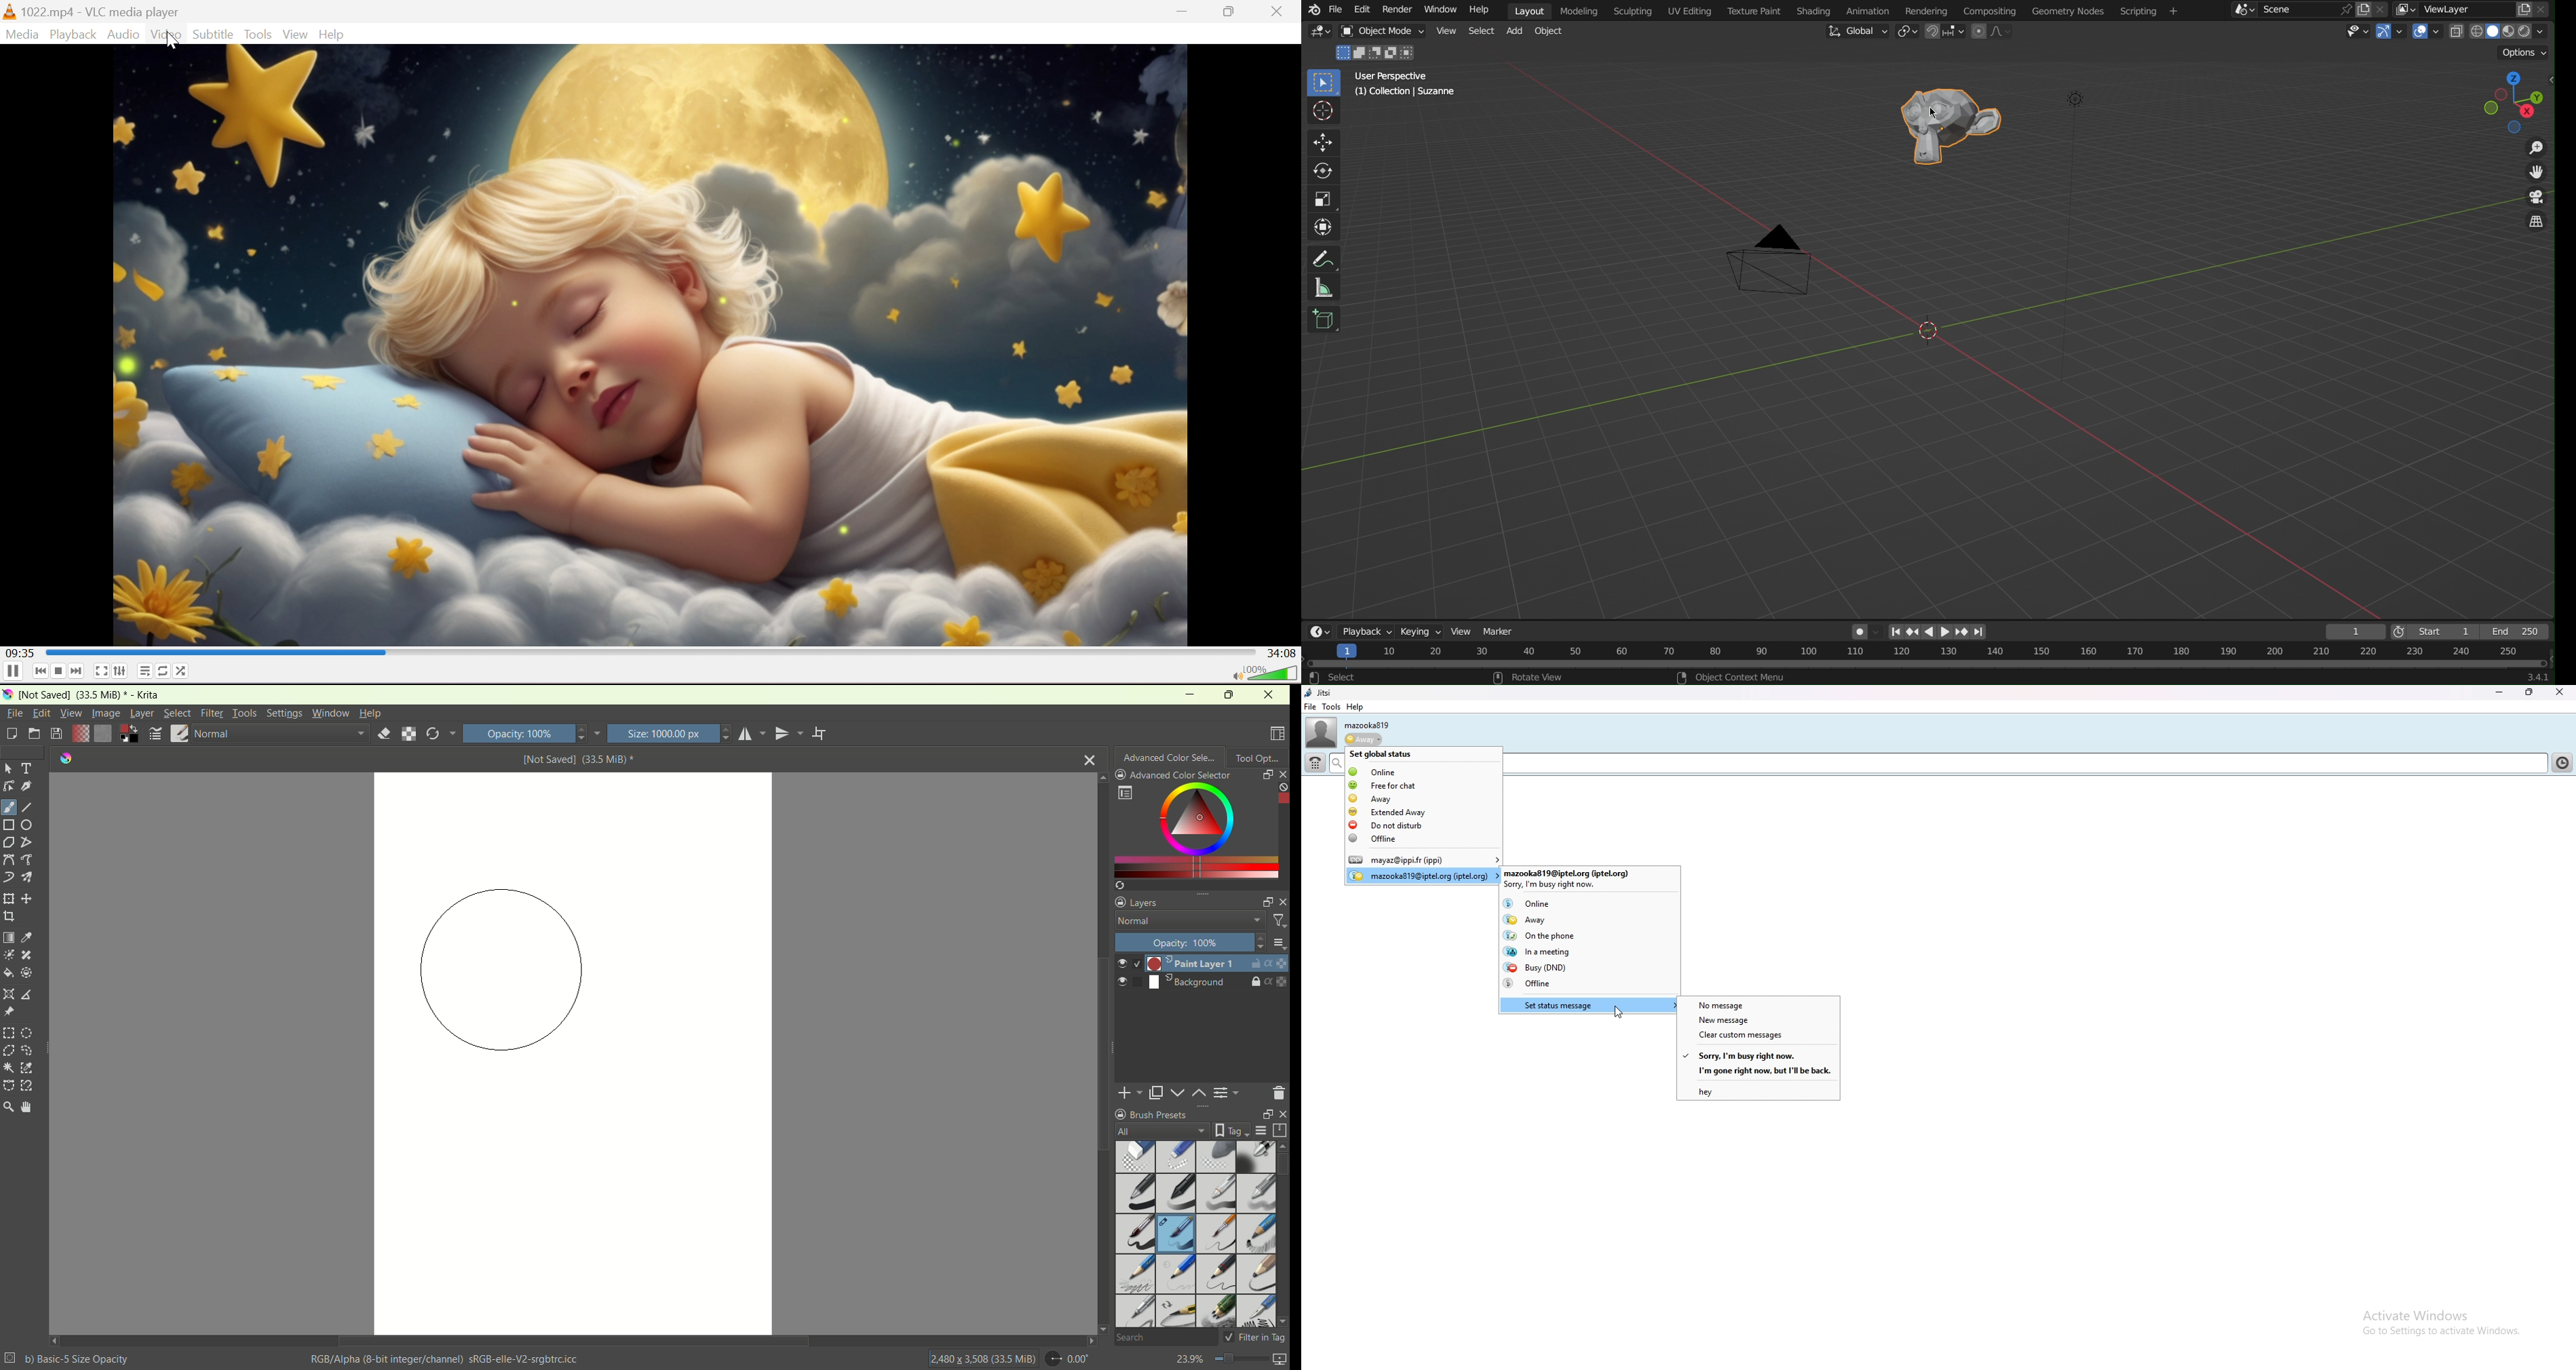 This screenshot has width=2576, height=1372. Describe the element at coordinates (1277, 982) in the screenshot. I see `properties` at that location.